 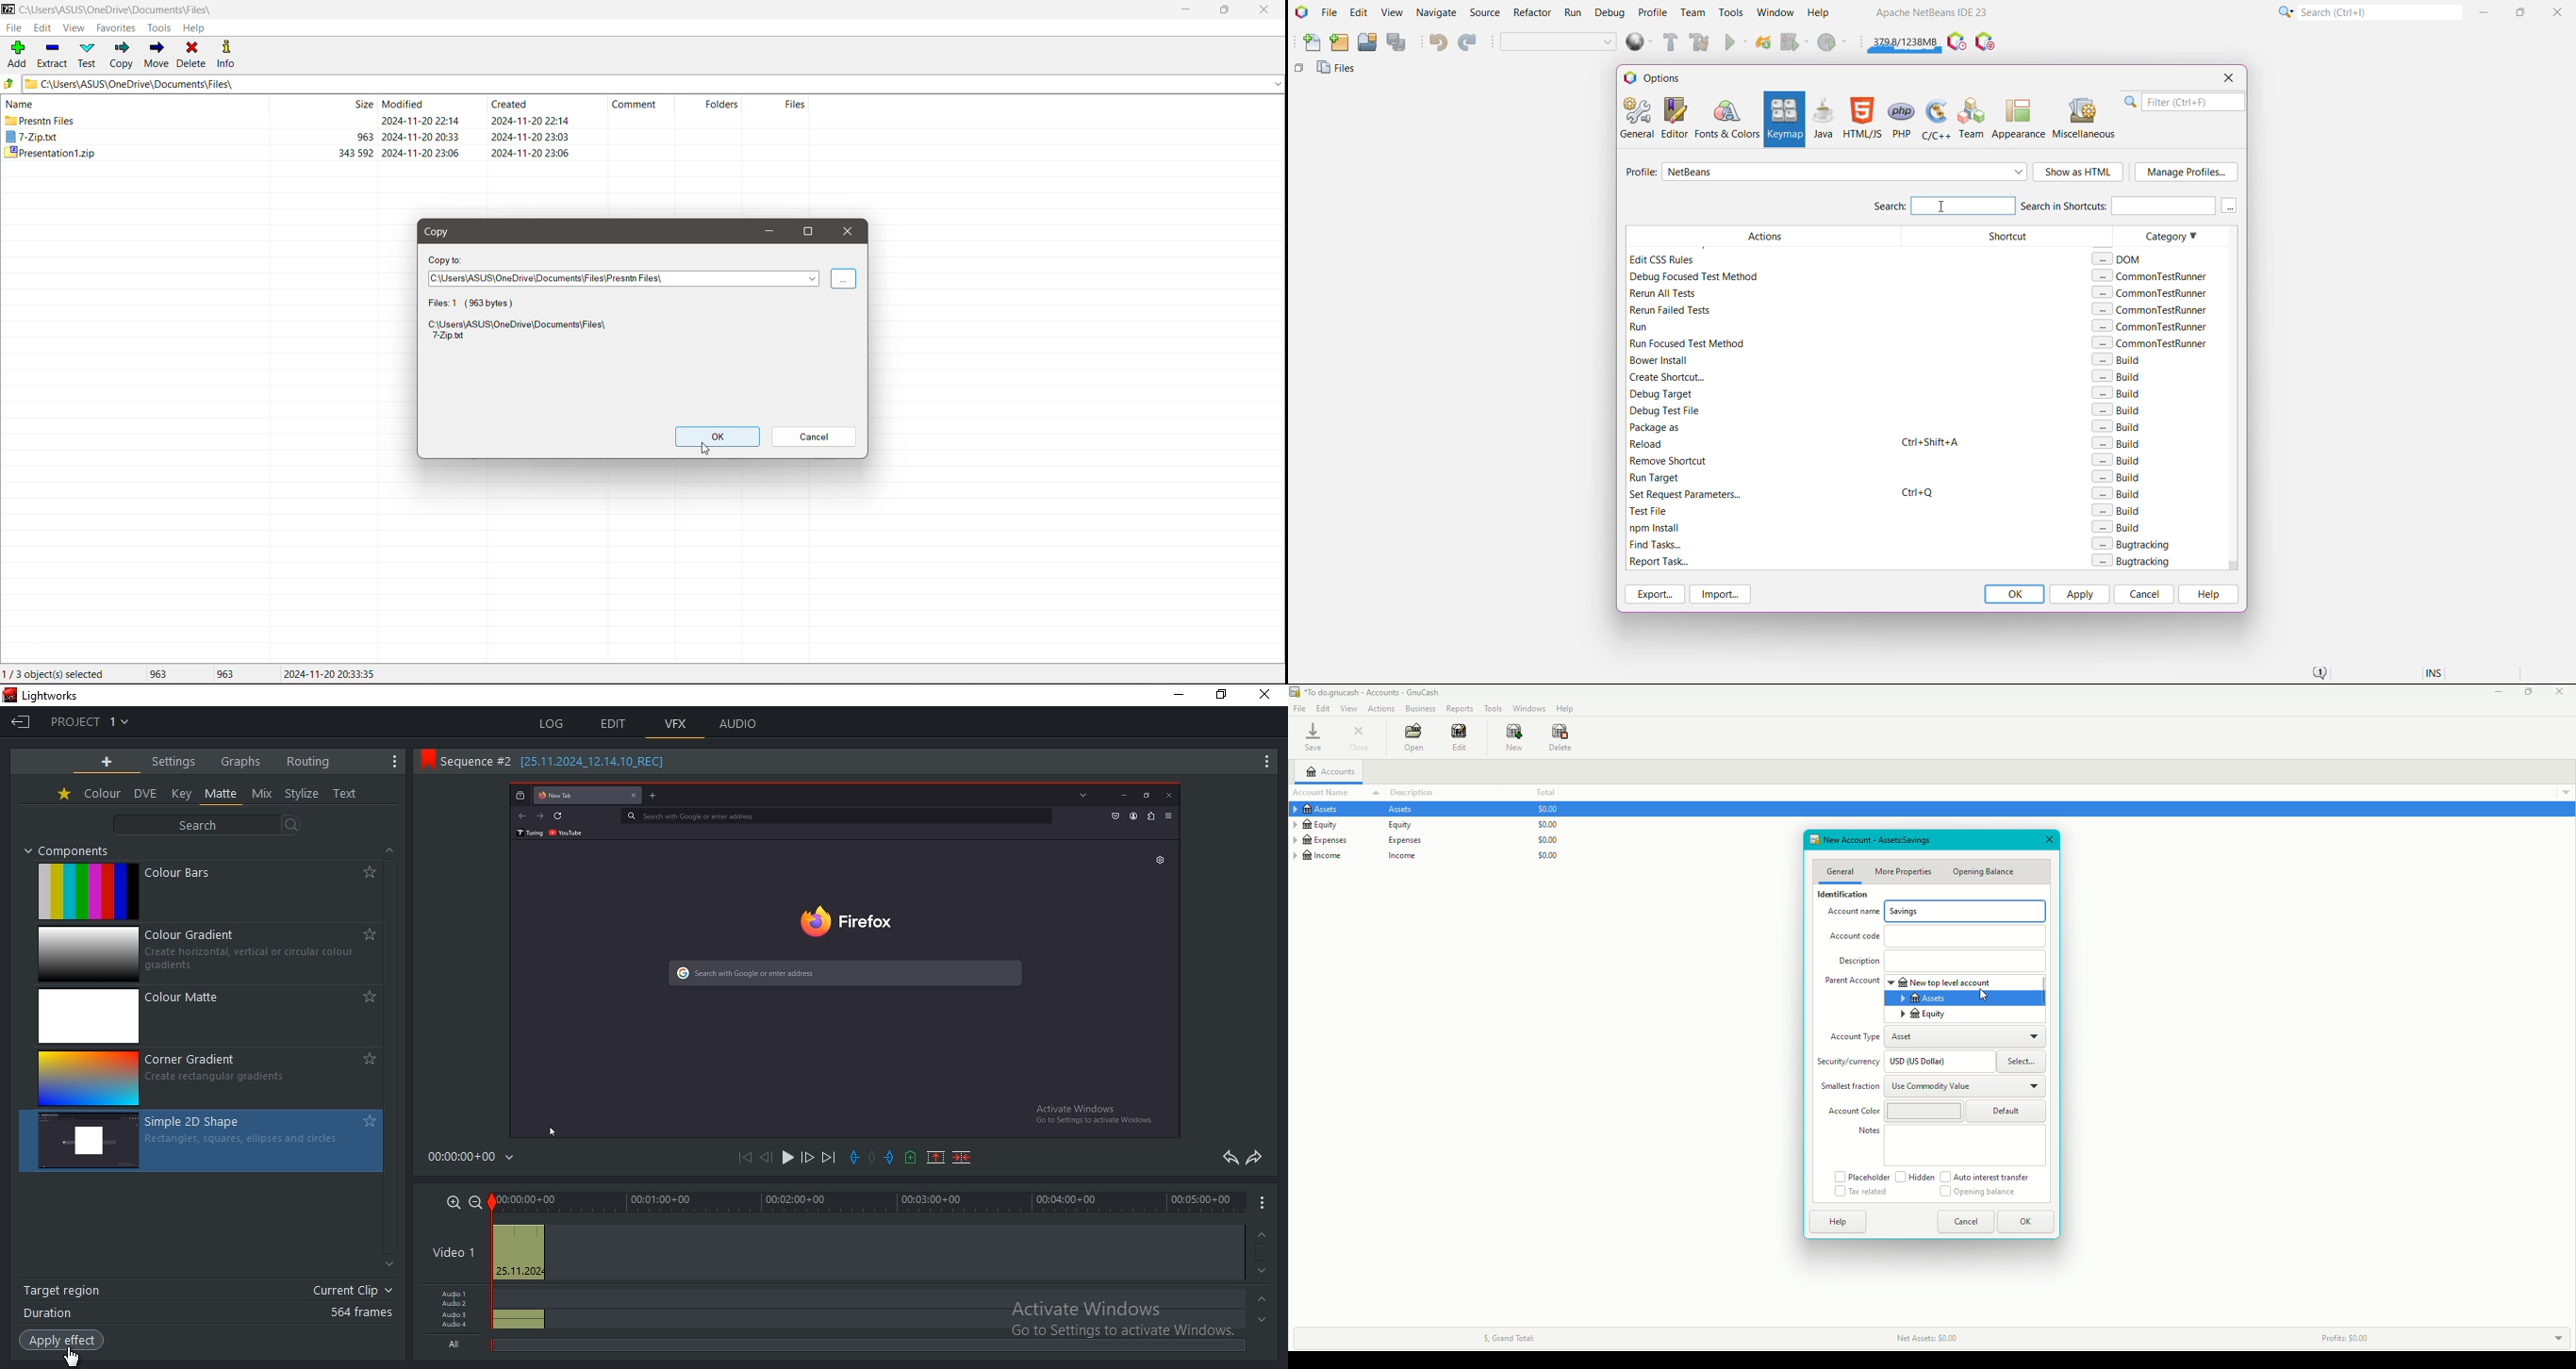 What do you see at coordinates (1300, 13) in the screenshot?
I see `Application Logo` at bounding box center [1300, 13].